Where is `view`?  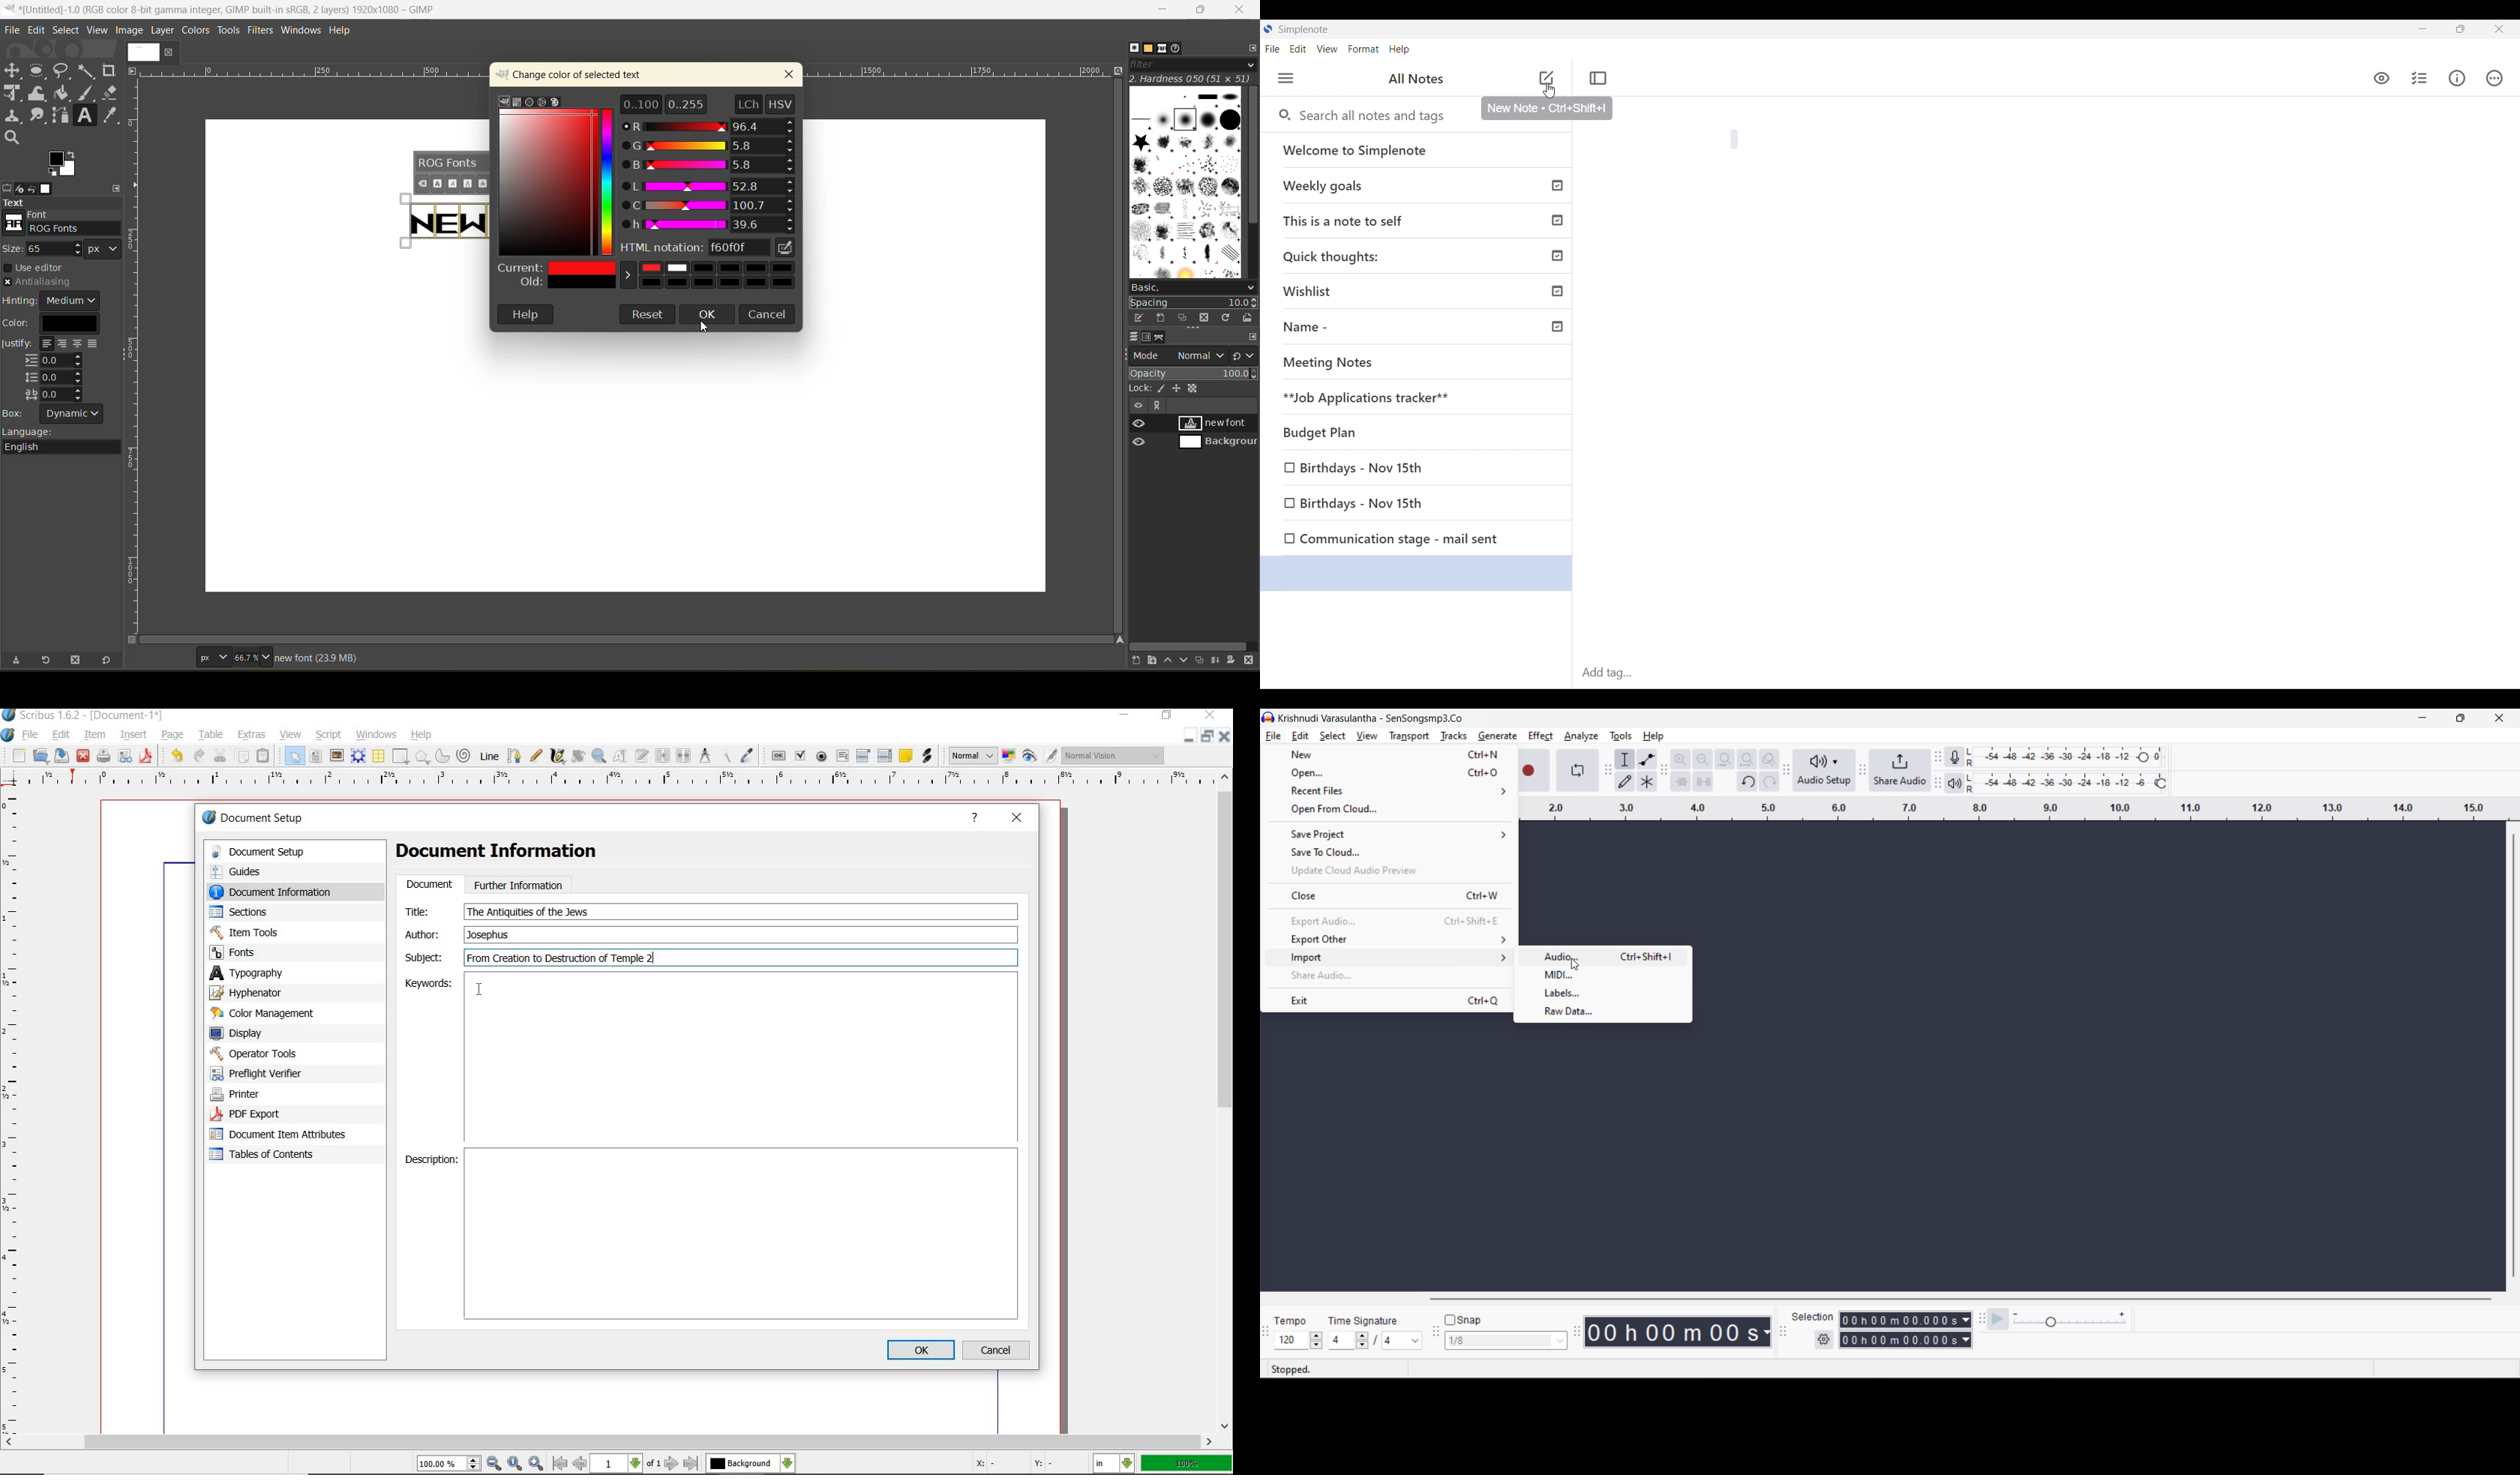
view is located at coordinates (1369, 736).